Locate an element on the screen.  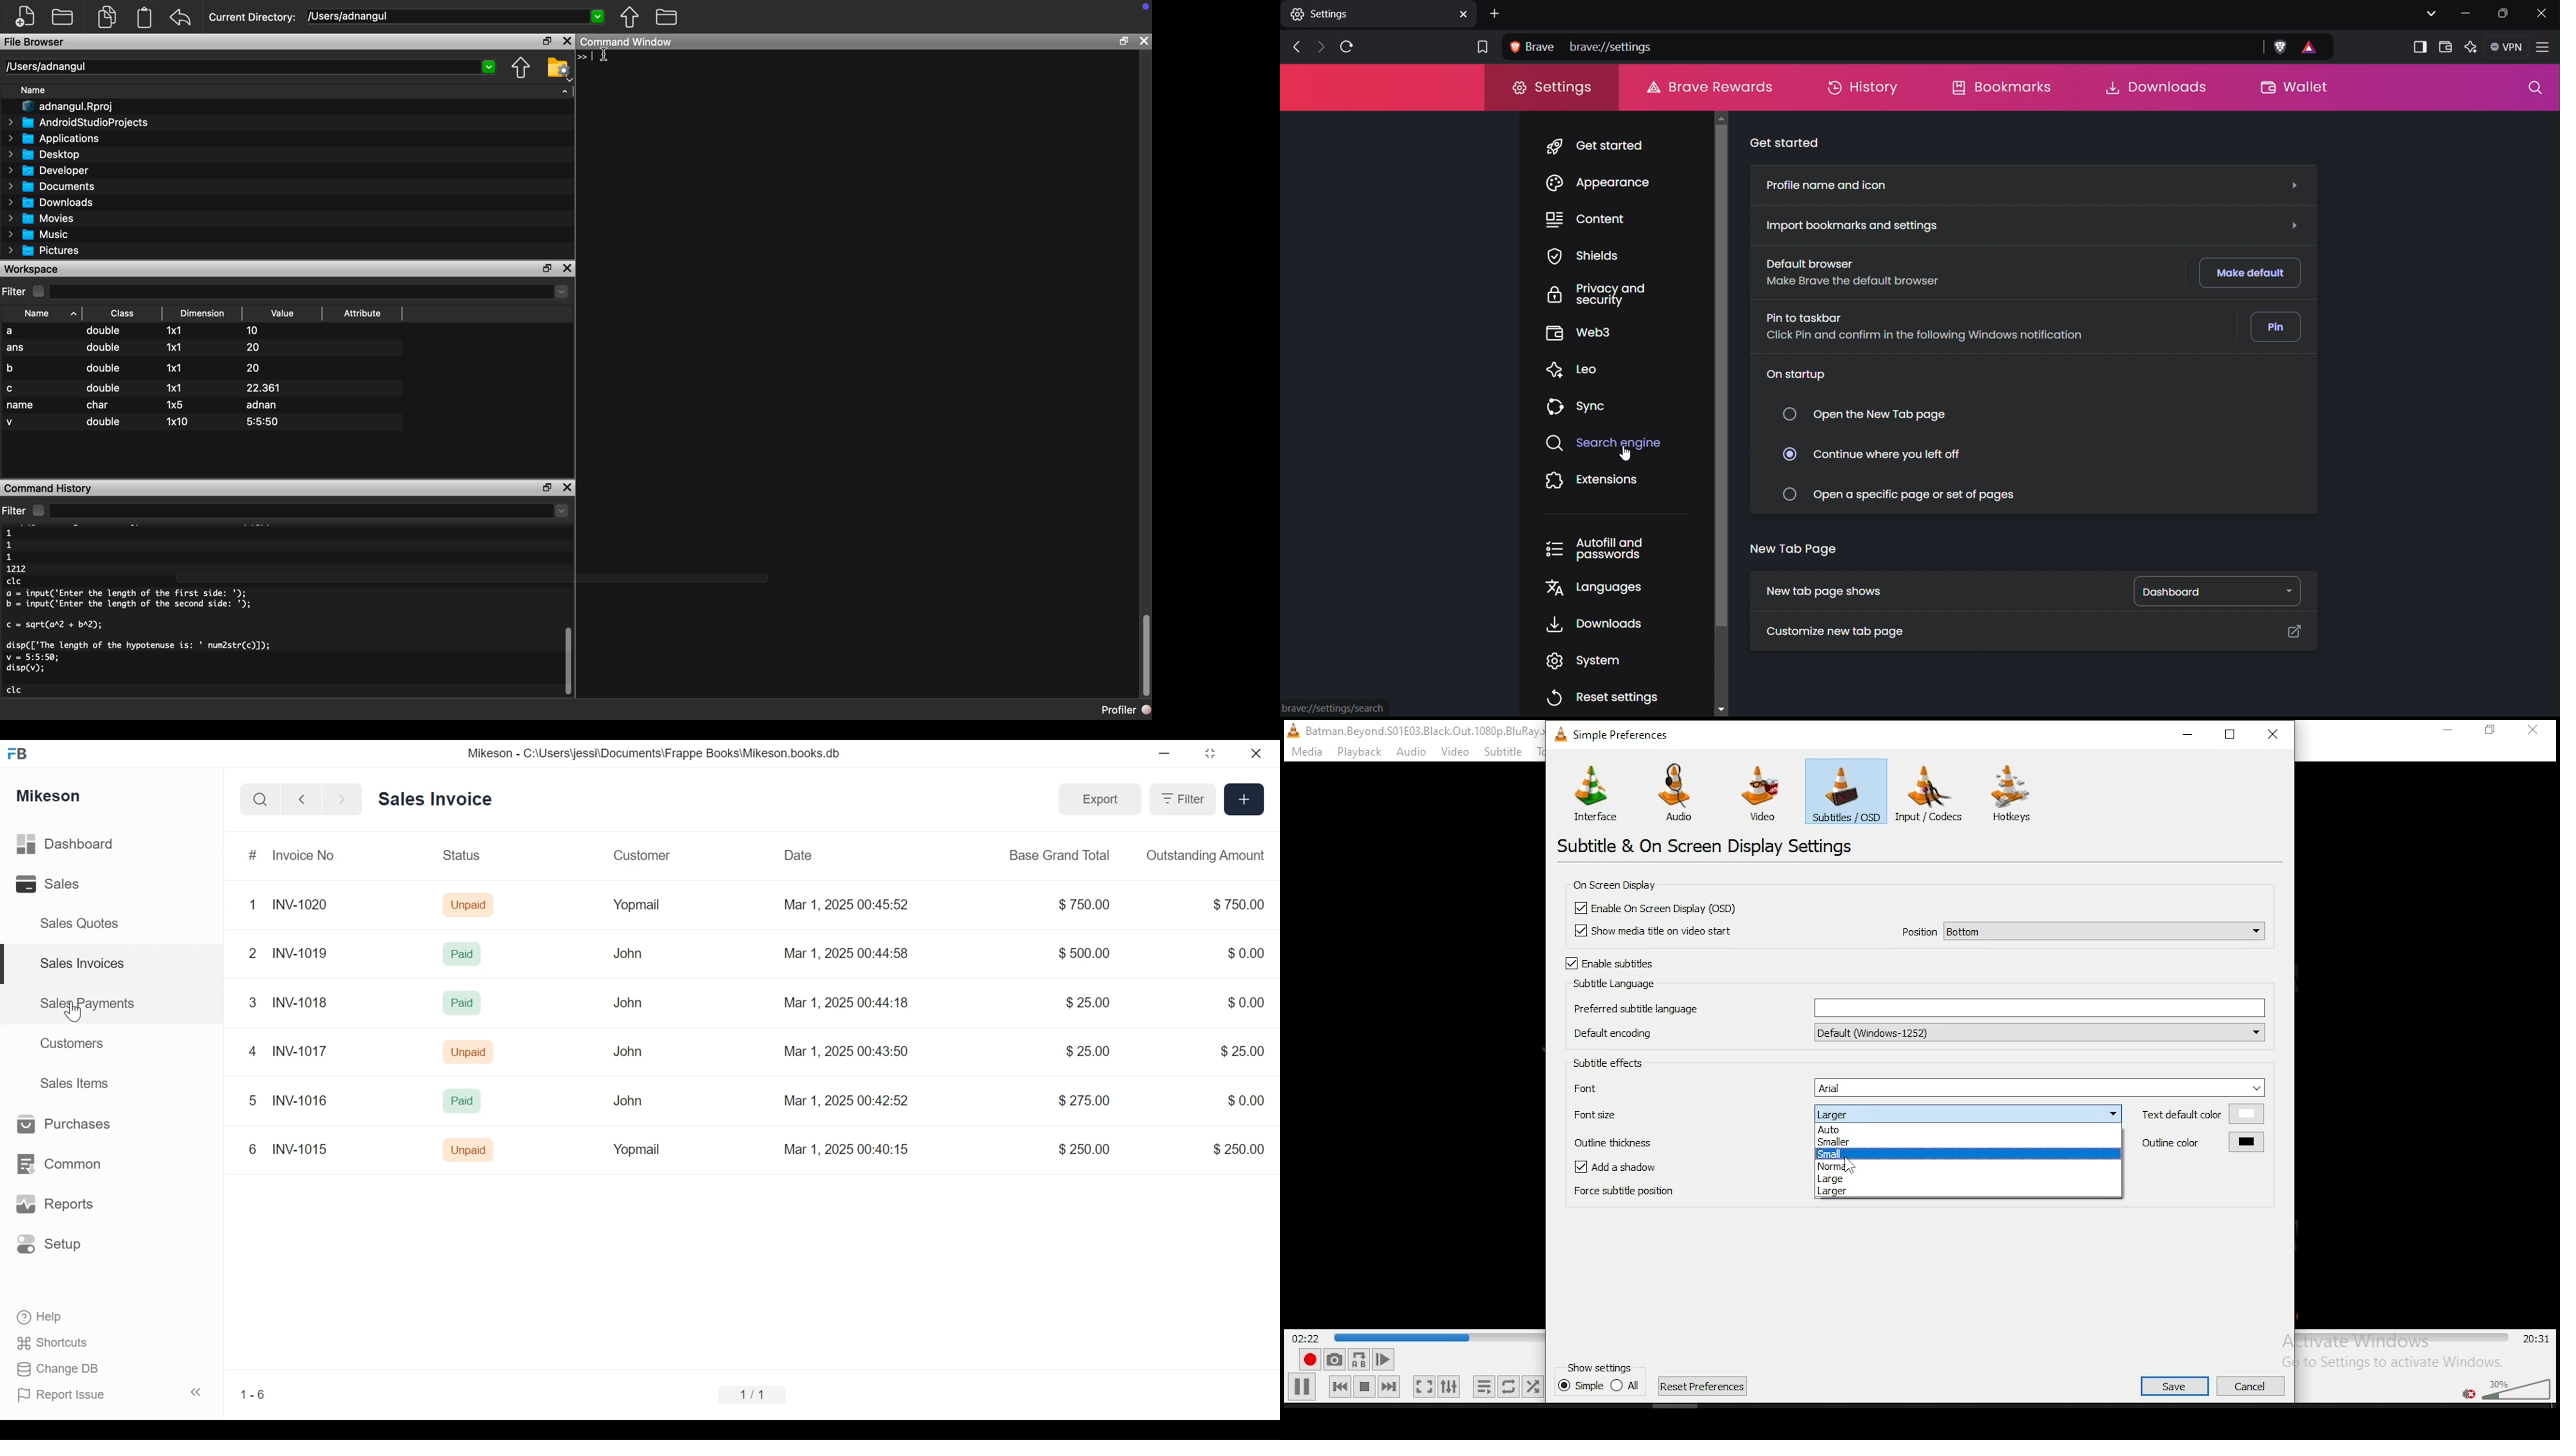
INV-1016 is located at coordinates (300, 1101).